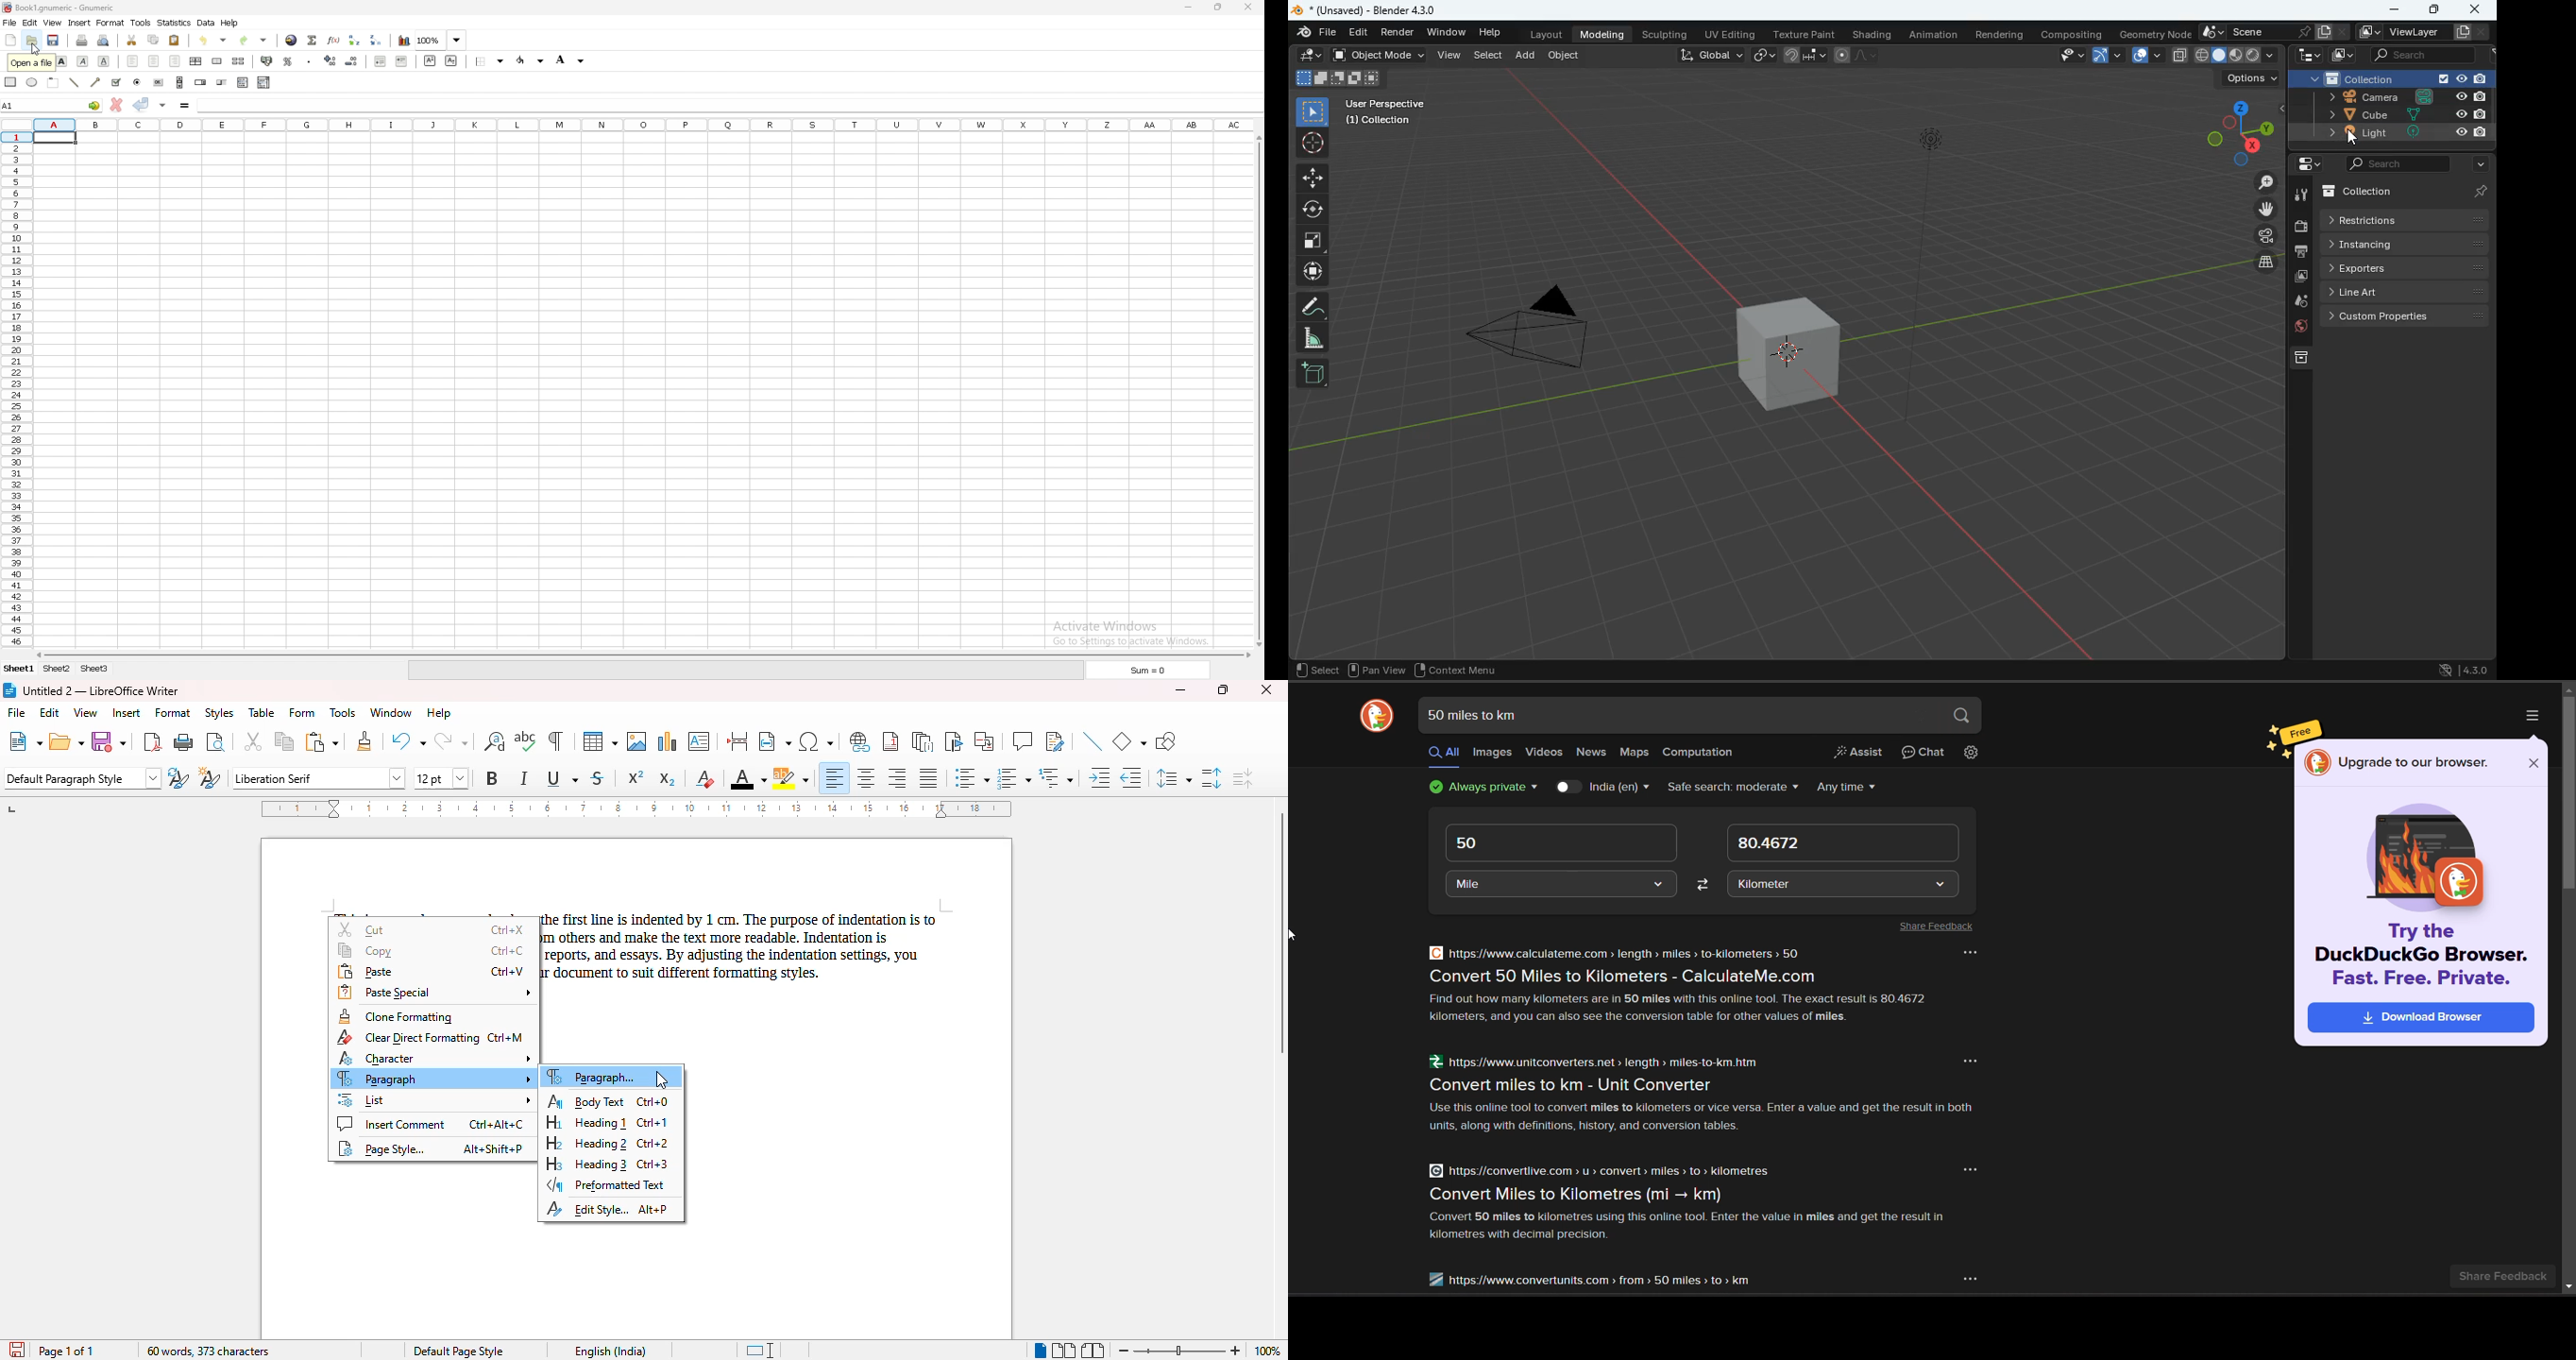 Image resolution: width=2576 pixels, height=1372 pixels. What do you see at coordinates (2299, 328) in the screenshot?
I see `public` at bounding box center [2299, 328].